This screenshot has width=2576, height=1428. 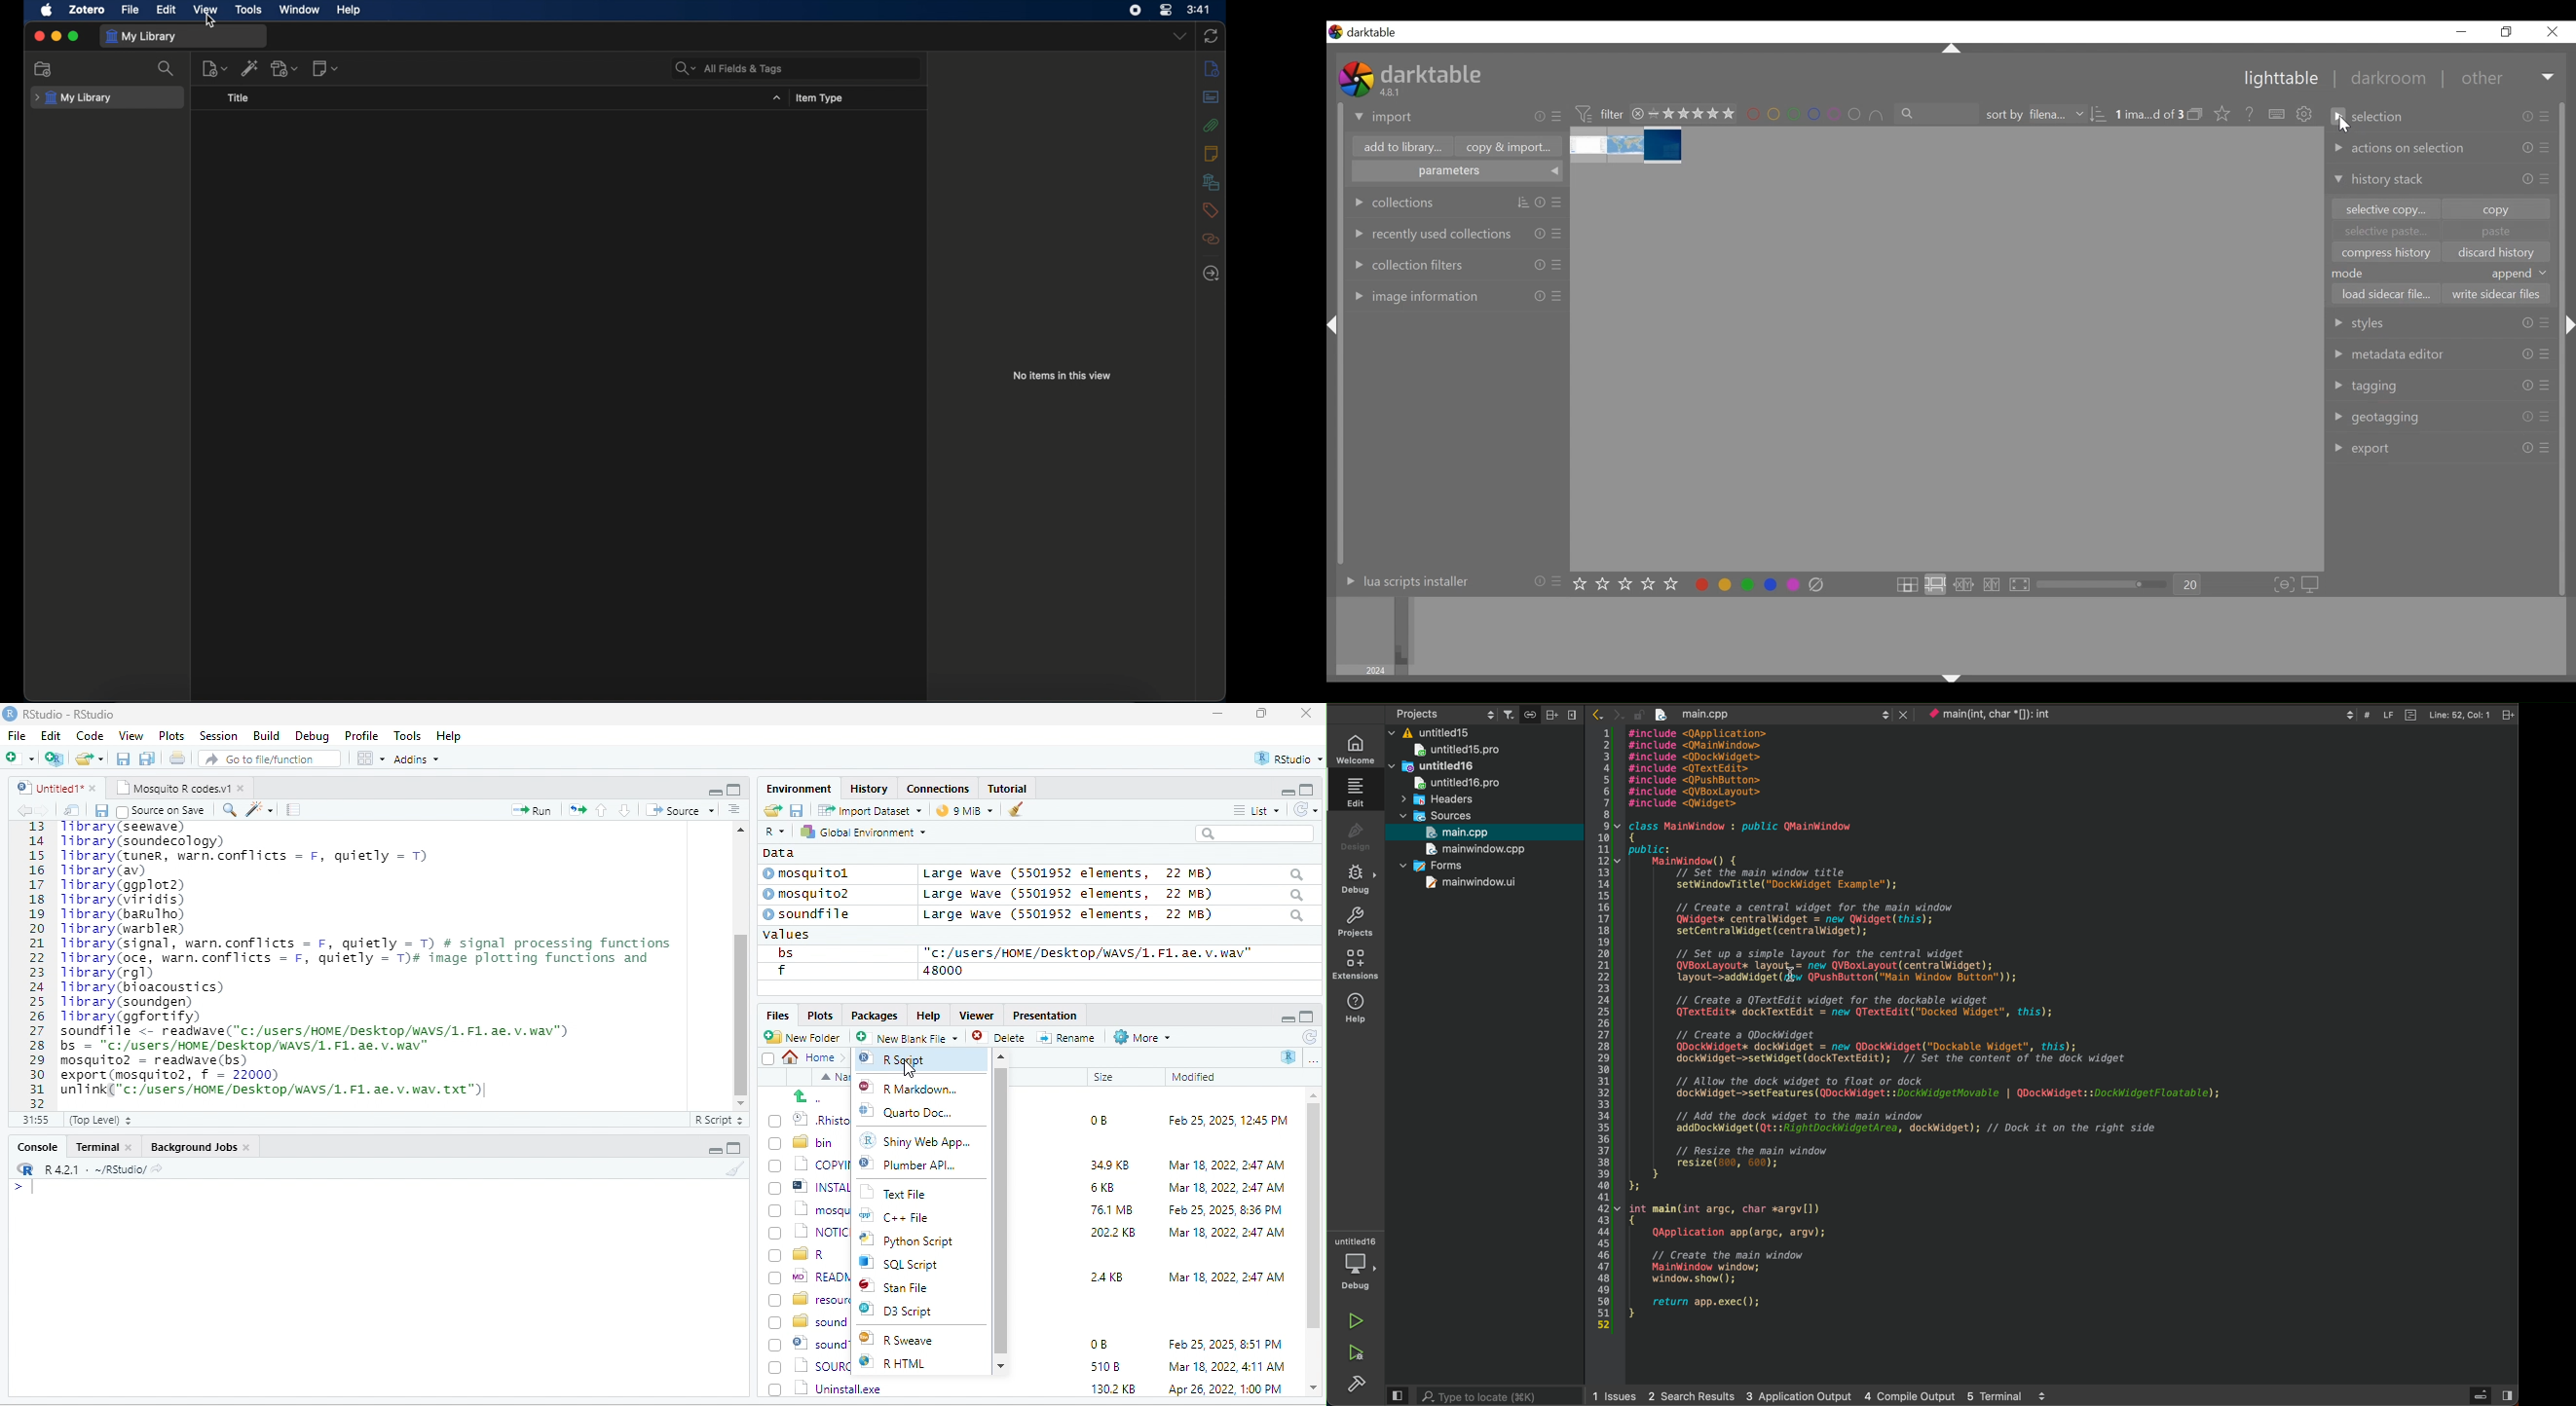 I want to click on click to enter filemanger, so click(x=1907, y=585).